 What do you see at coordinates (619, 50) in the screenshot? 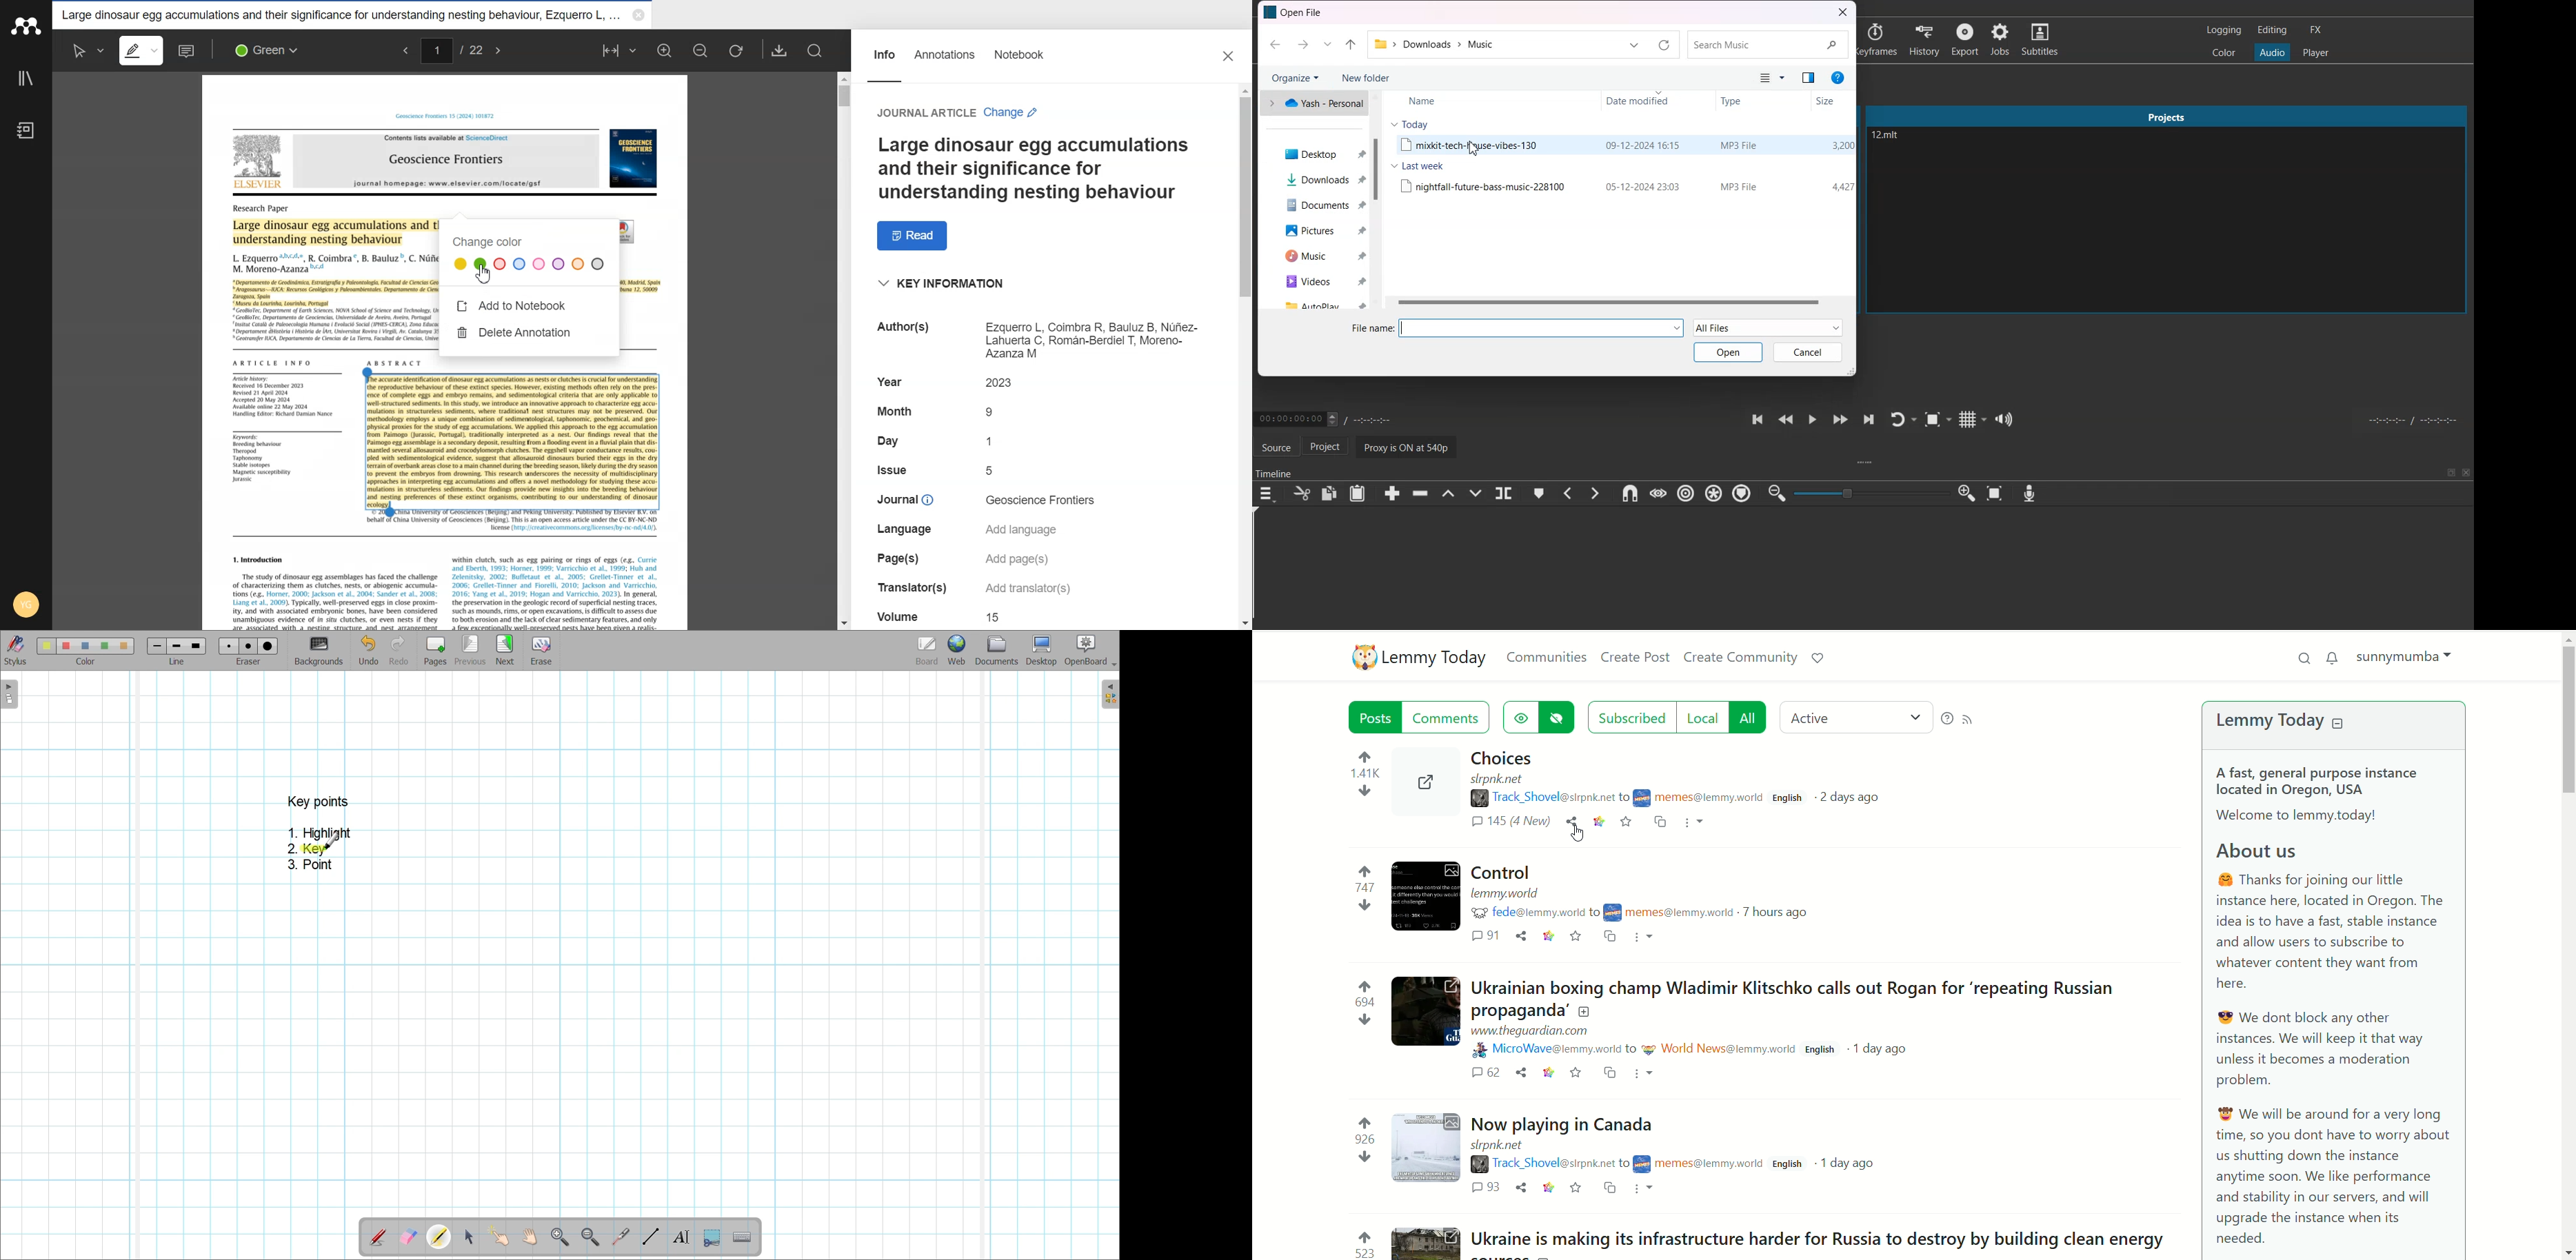
I see `Fit to width` at bounding box center [619, 50].